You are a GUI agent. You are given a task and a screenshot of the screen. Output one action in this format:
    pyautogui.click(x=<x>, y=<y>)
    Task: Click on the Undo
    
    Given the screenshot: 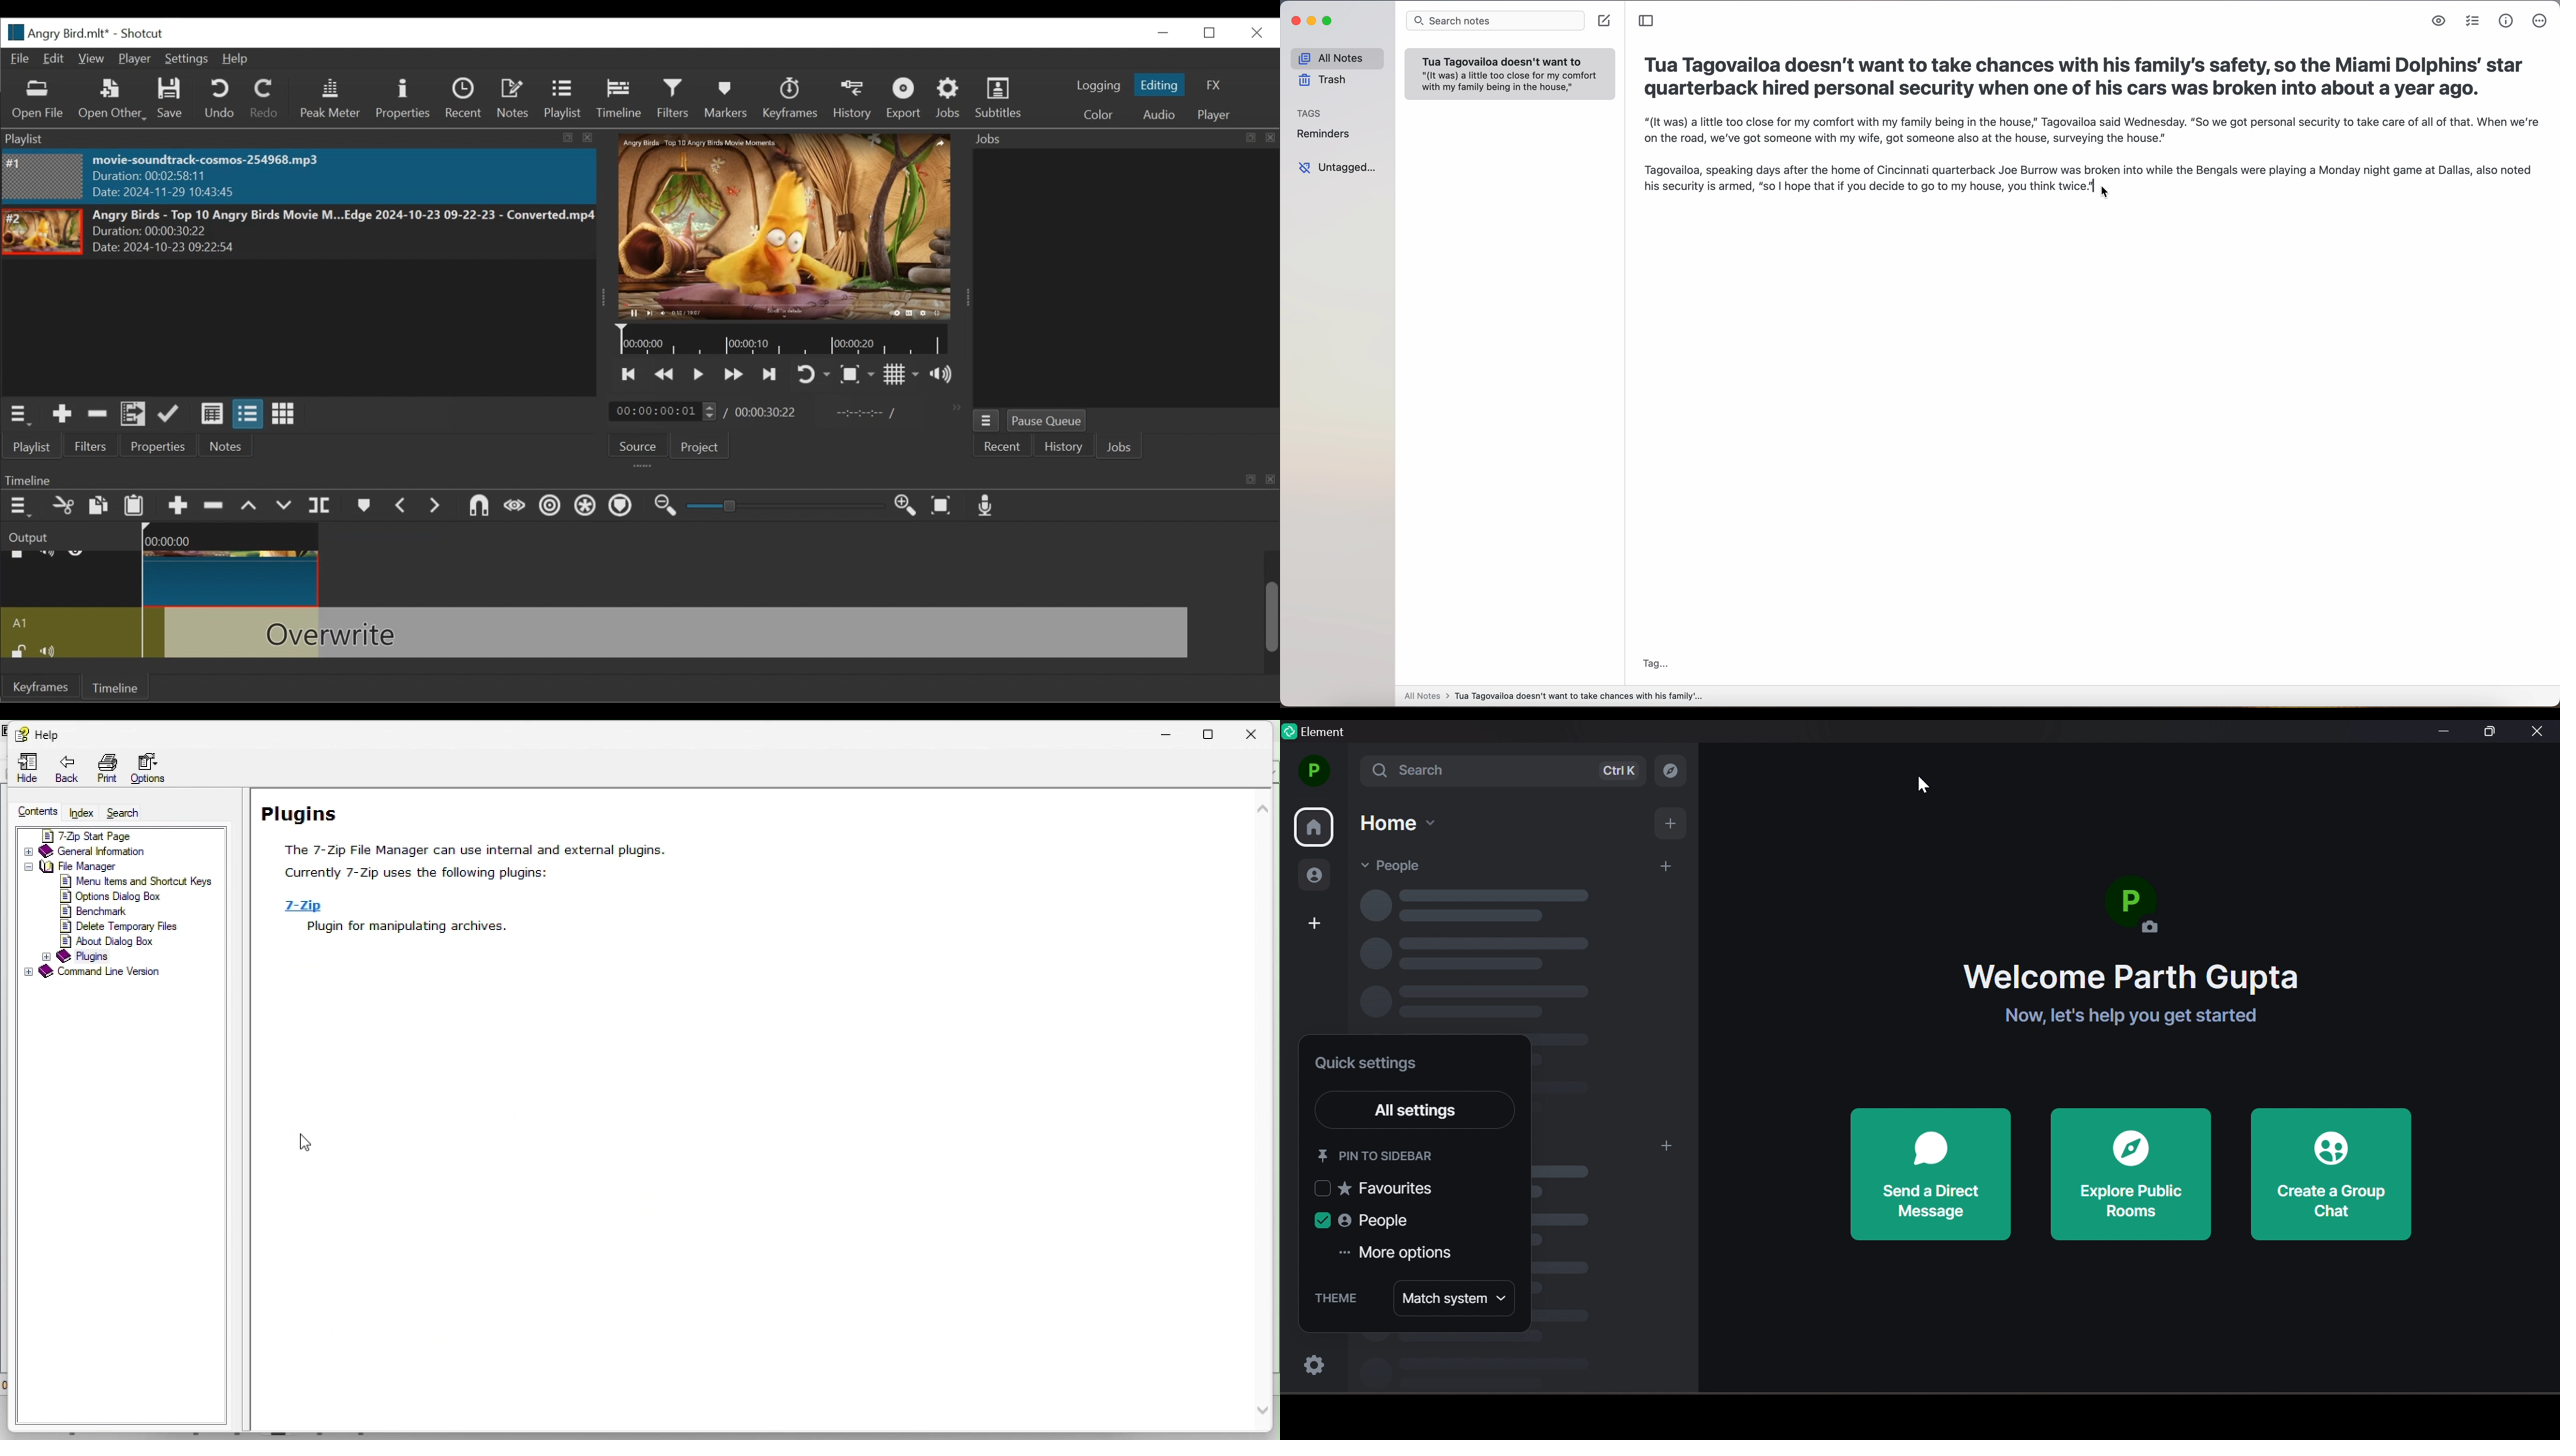 What is the action you would take?
    pyautogui.click(x=221, y=99)
    